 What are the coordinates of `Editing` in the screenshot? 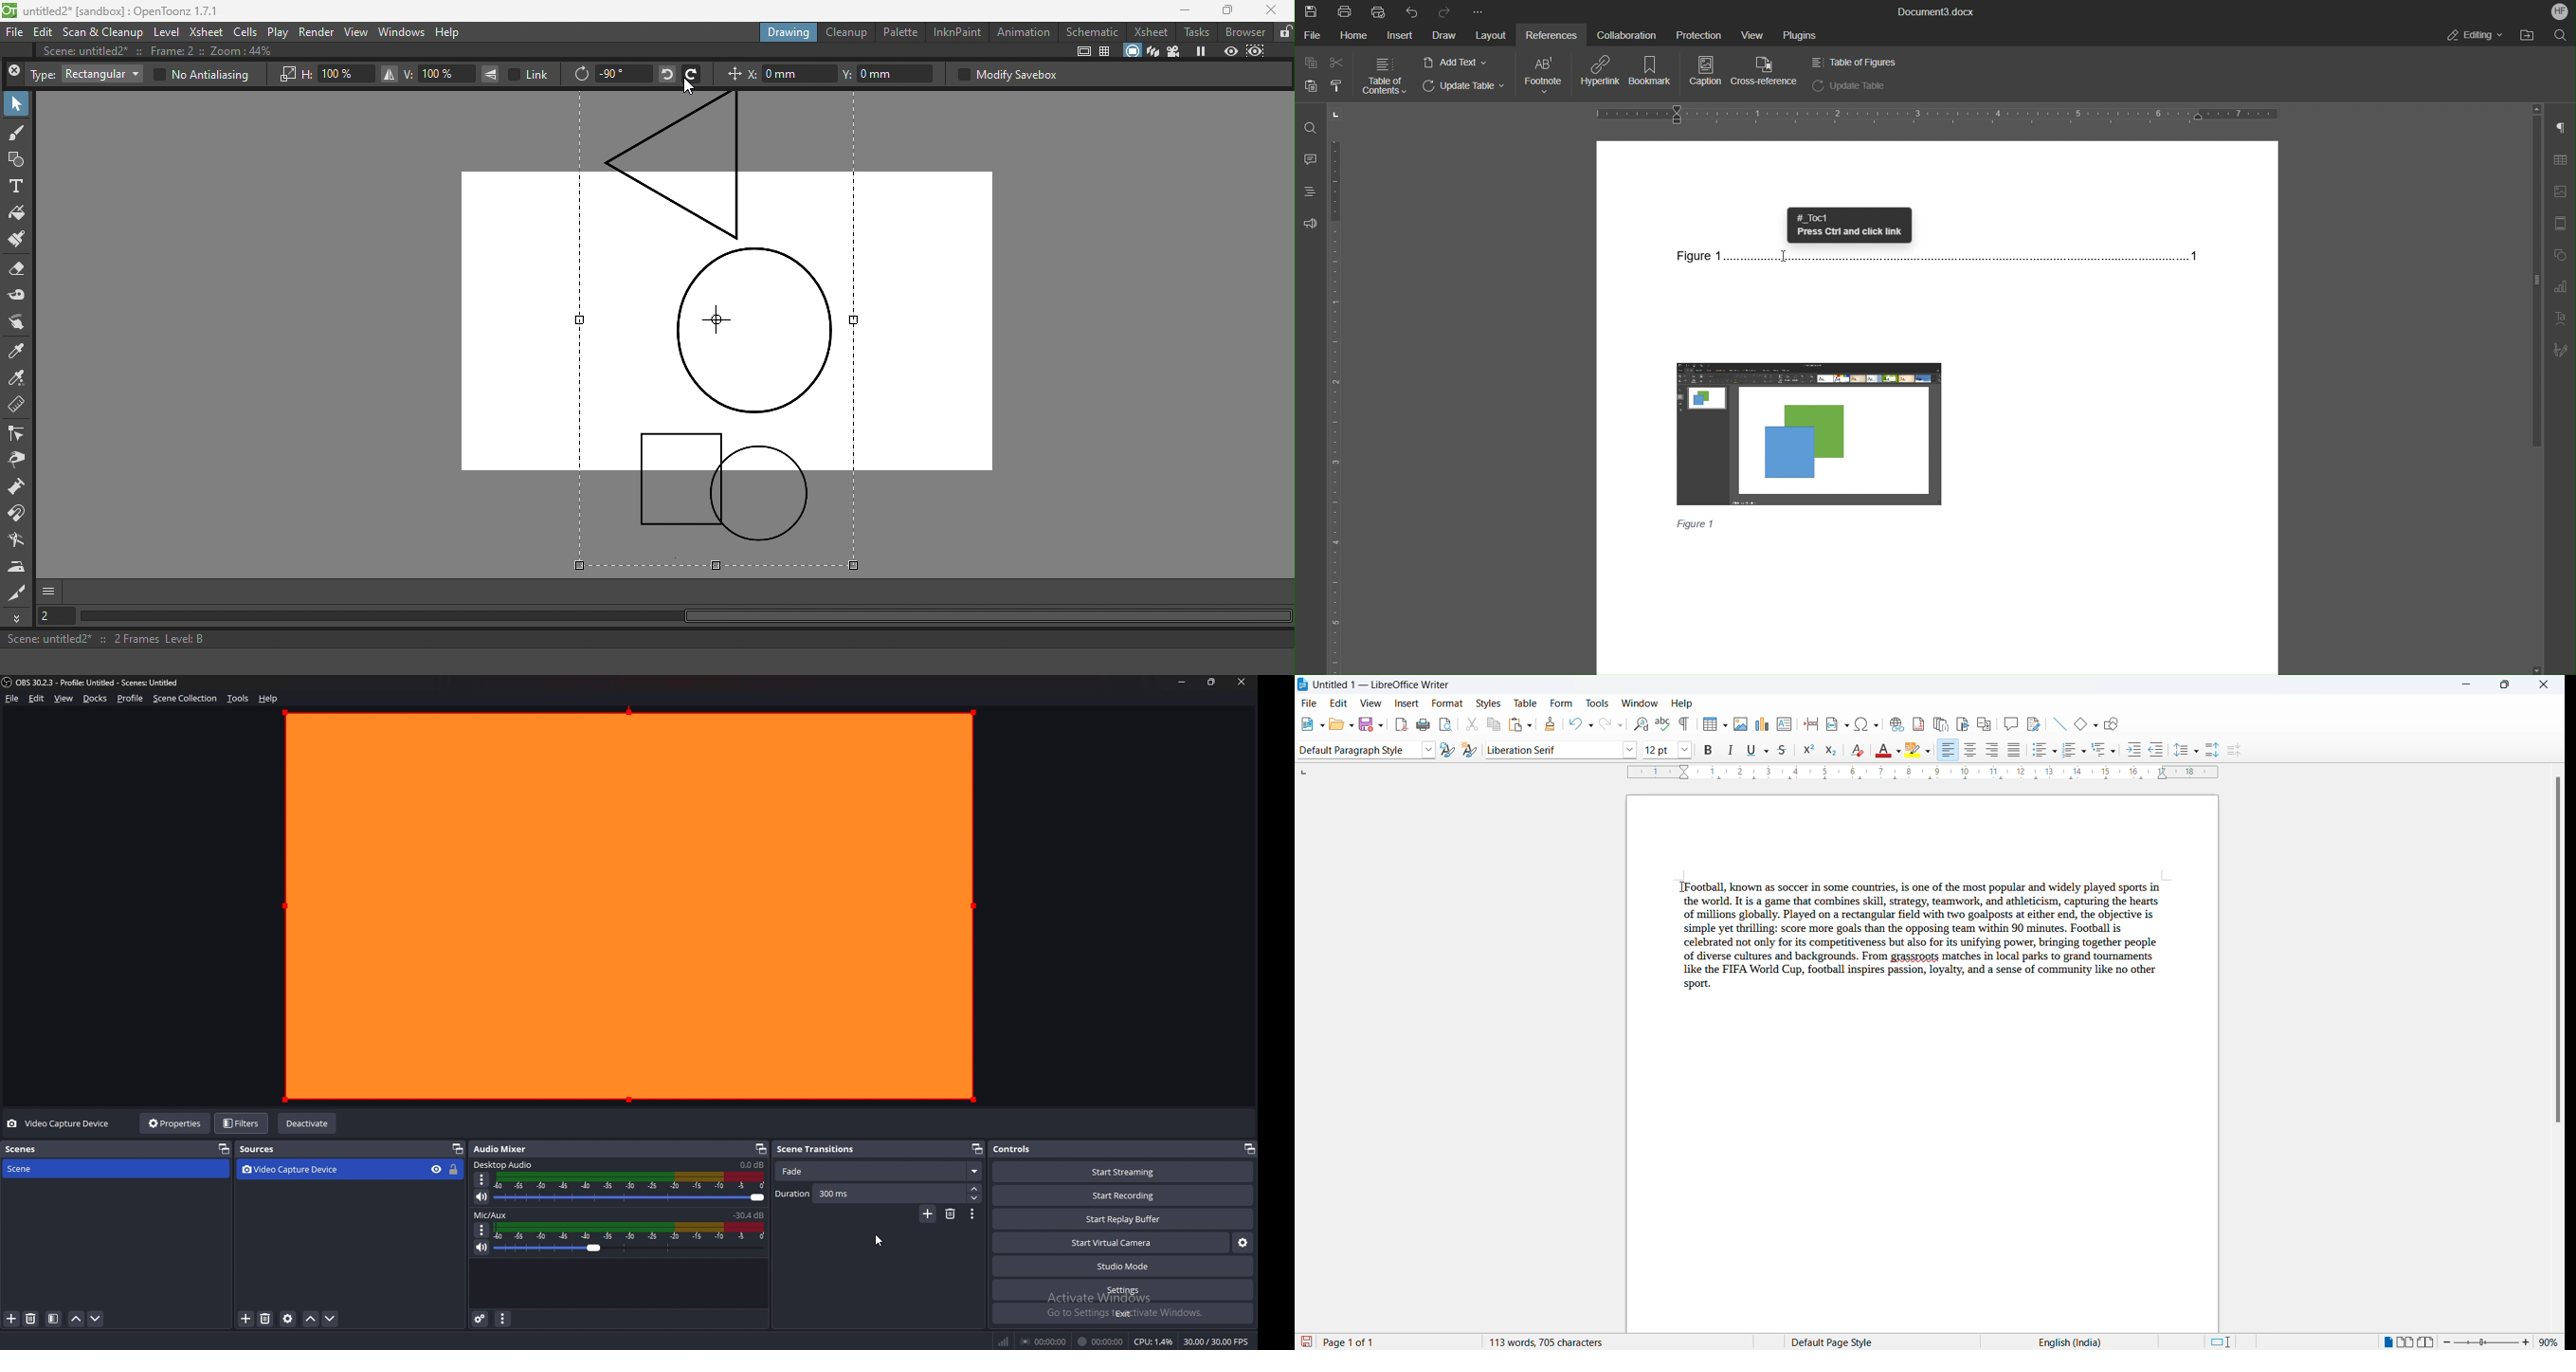 It's located at (2475, 35).